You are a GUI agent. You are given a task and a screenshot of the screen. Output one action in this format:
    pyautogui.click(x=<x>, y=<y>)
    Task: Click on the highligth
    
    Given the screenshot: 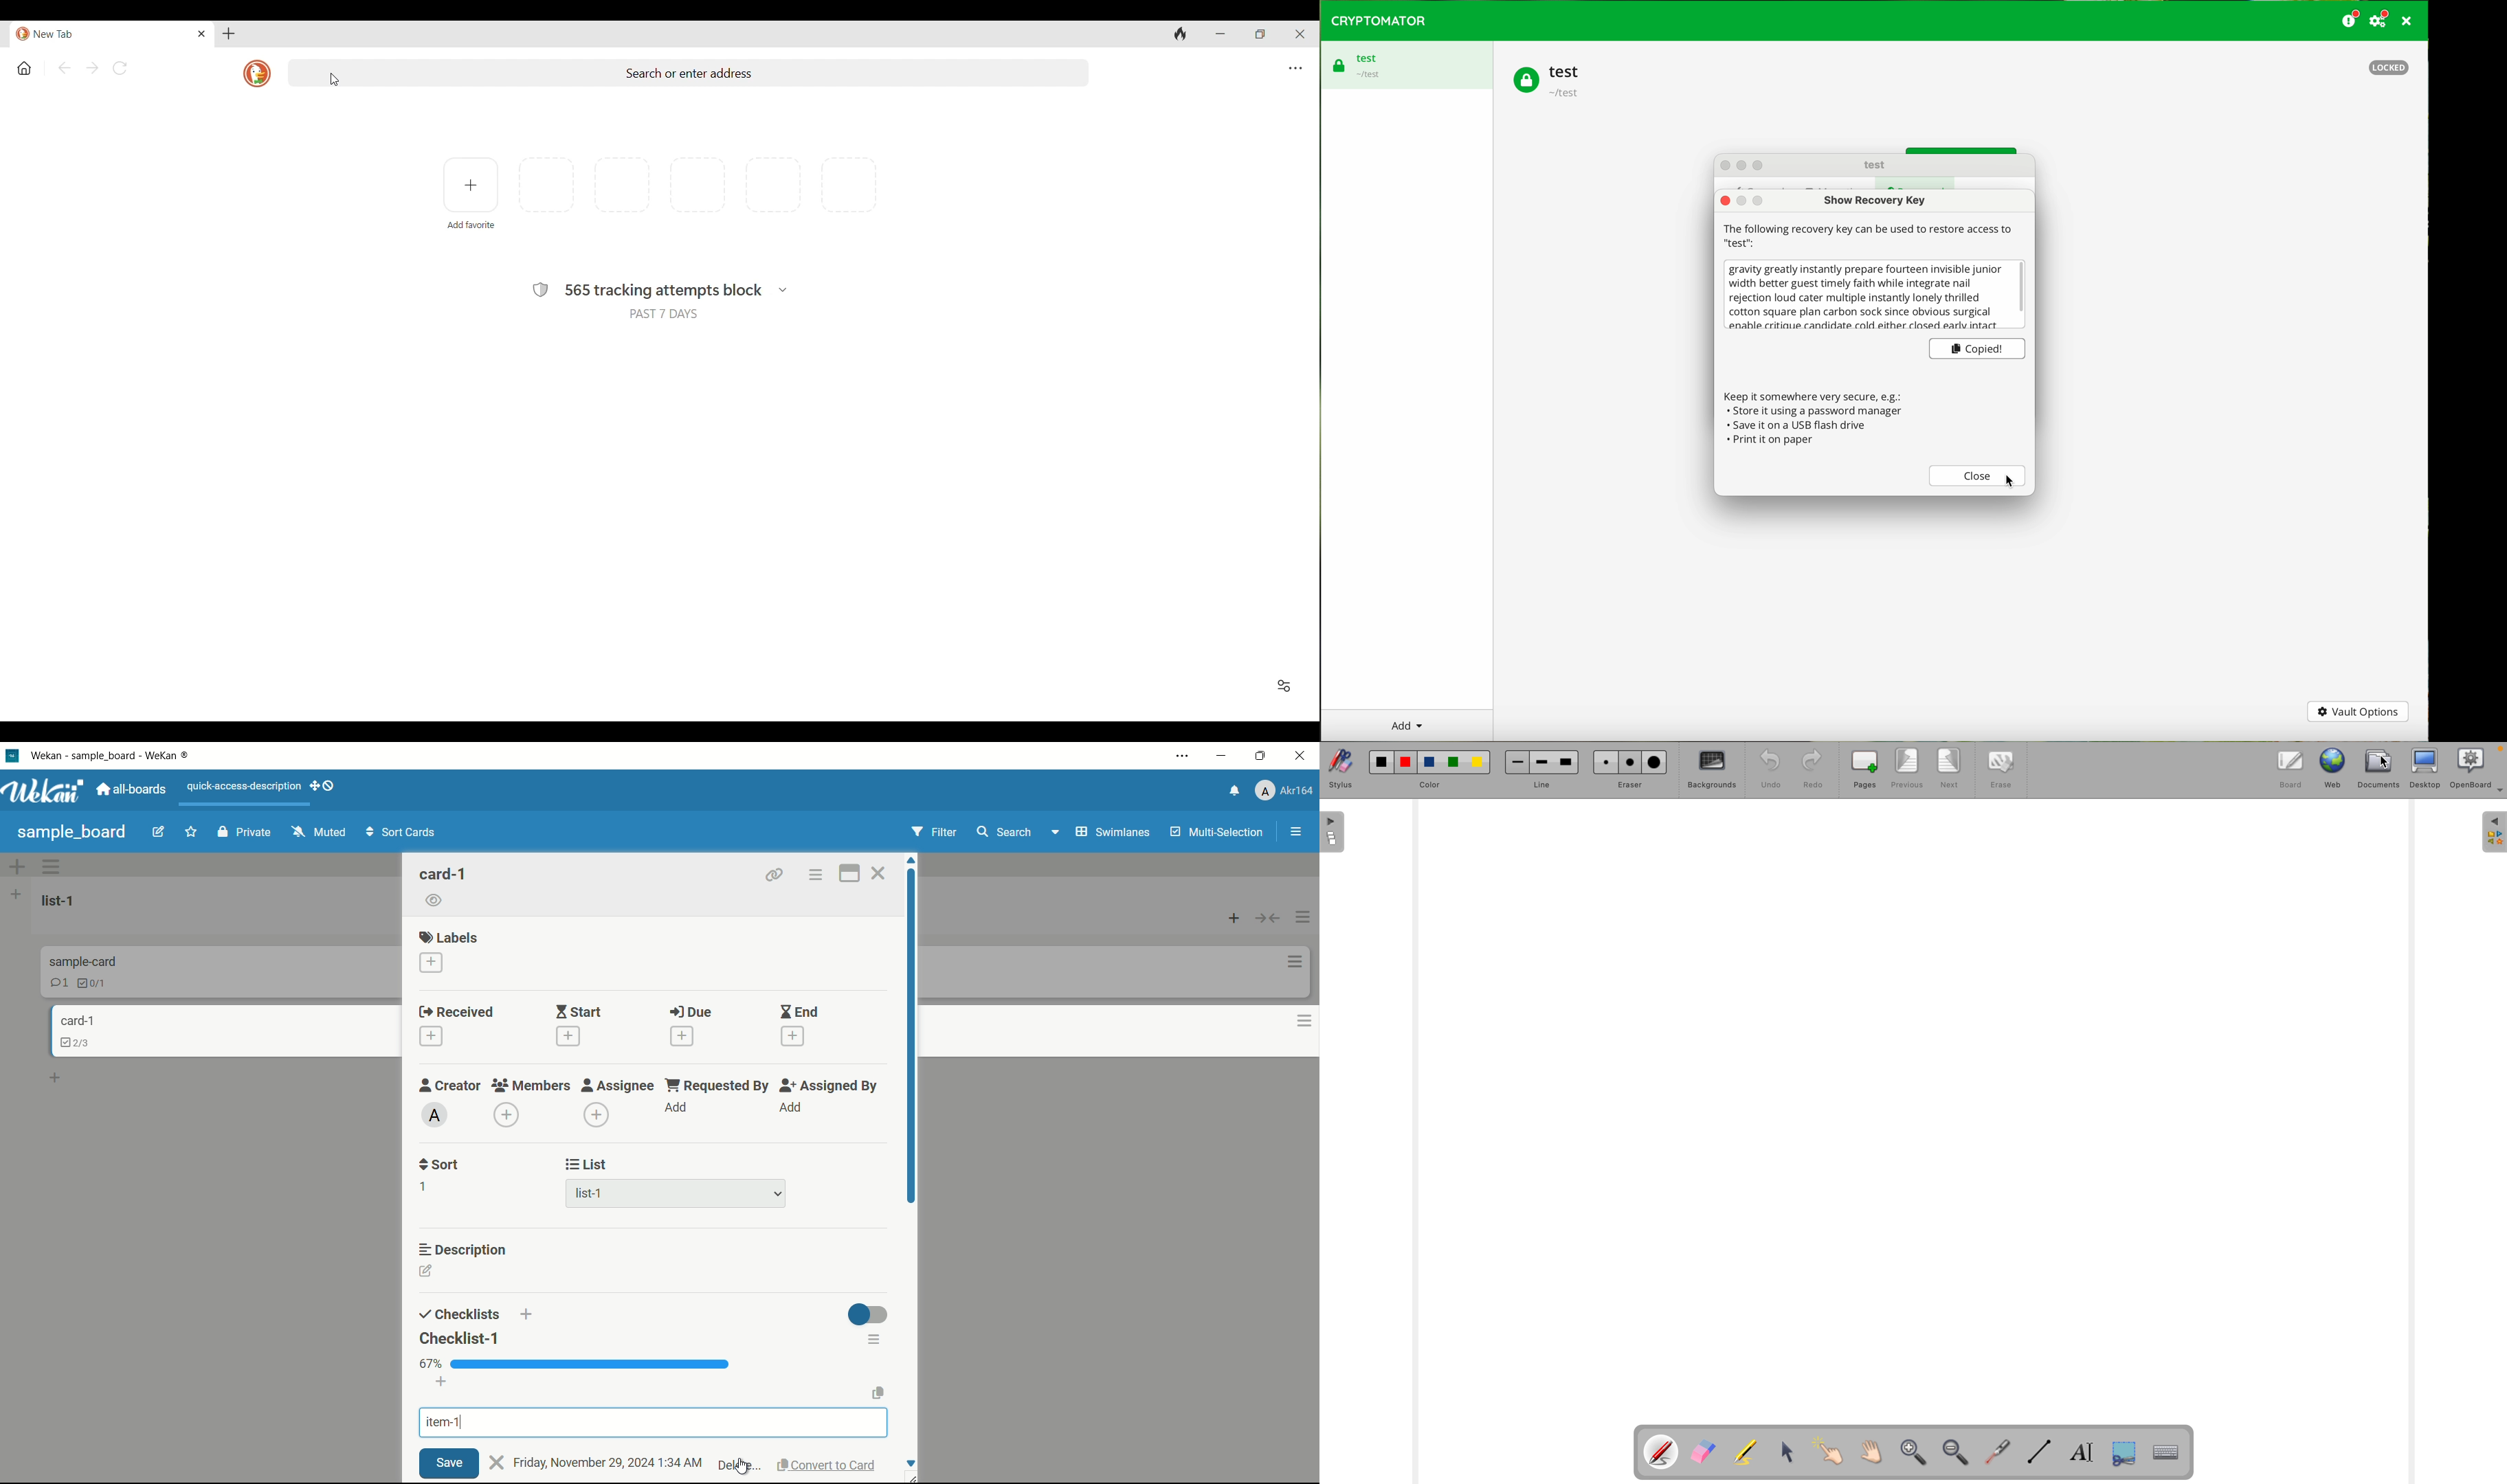 What is the action you would take?
    pyautogui.click(x=1748, y=1454)
    